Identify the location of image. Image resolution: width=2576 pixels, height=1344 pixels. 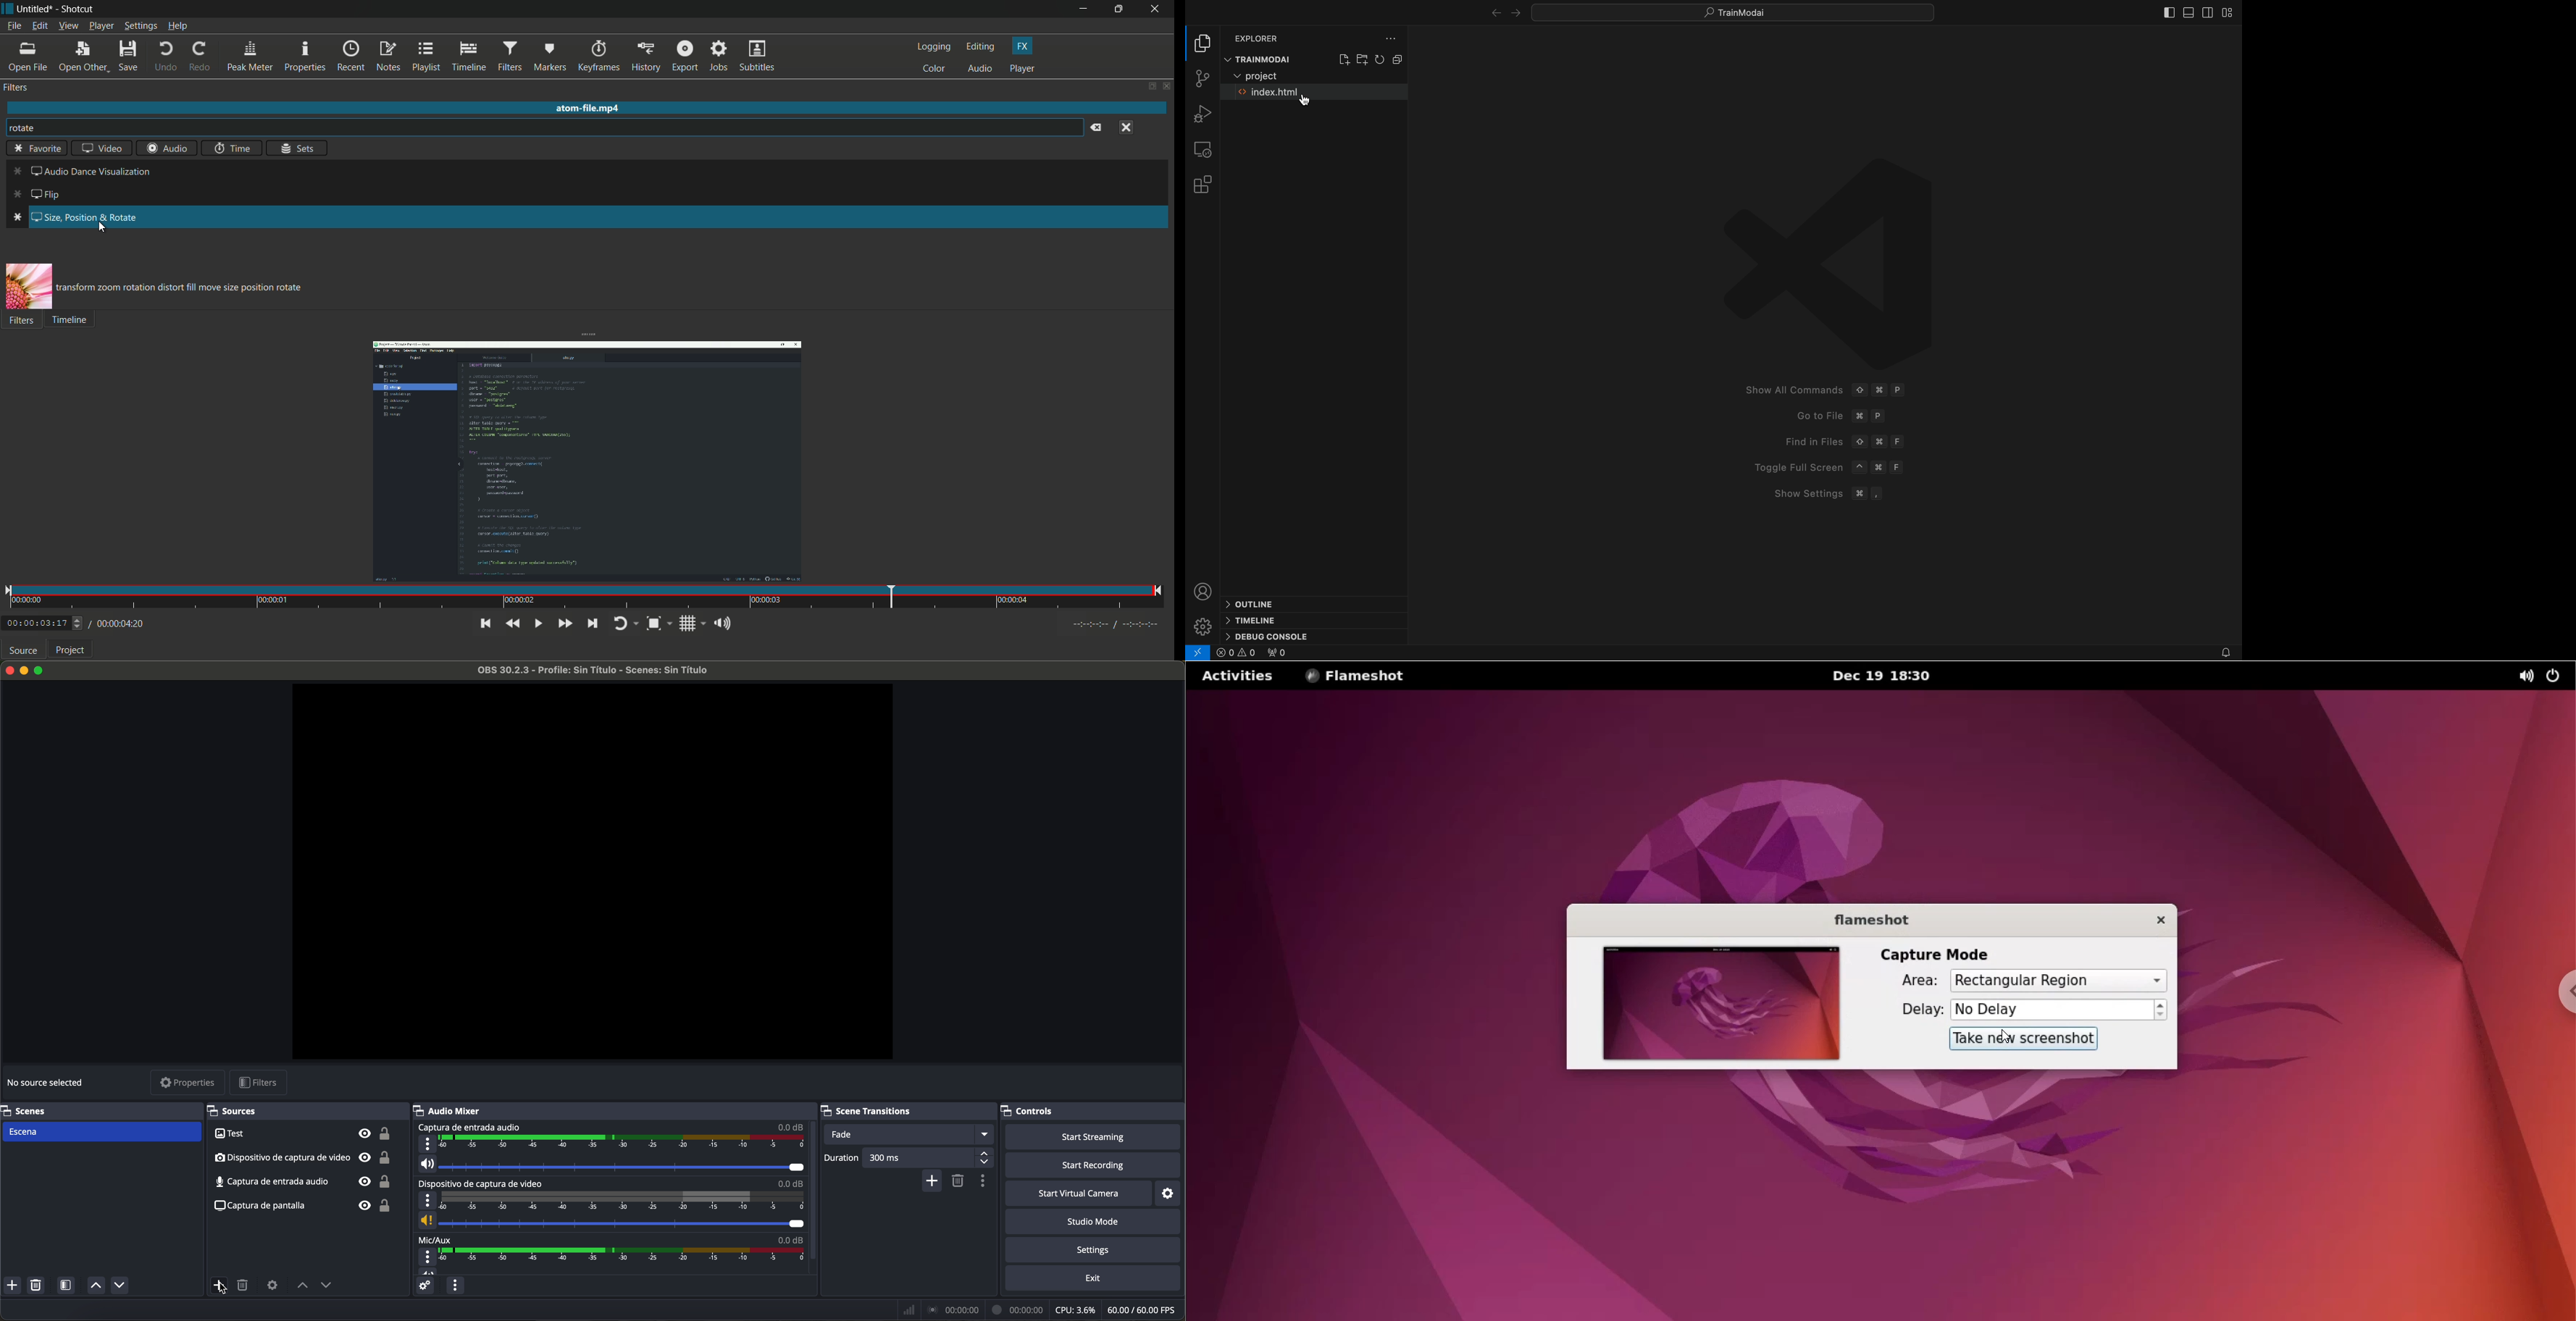
(29, 287).